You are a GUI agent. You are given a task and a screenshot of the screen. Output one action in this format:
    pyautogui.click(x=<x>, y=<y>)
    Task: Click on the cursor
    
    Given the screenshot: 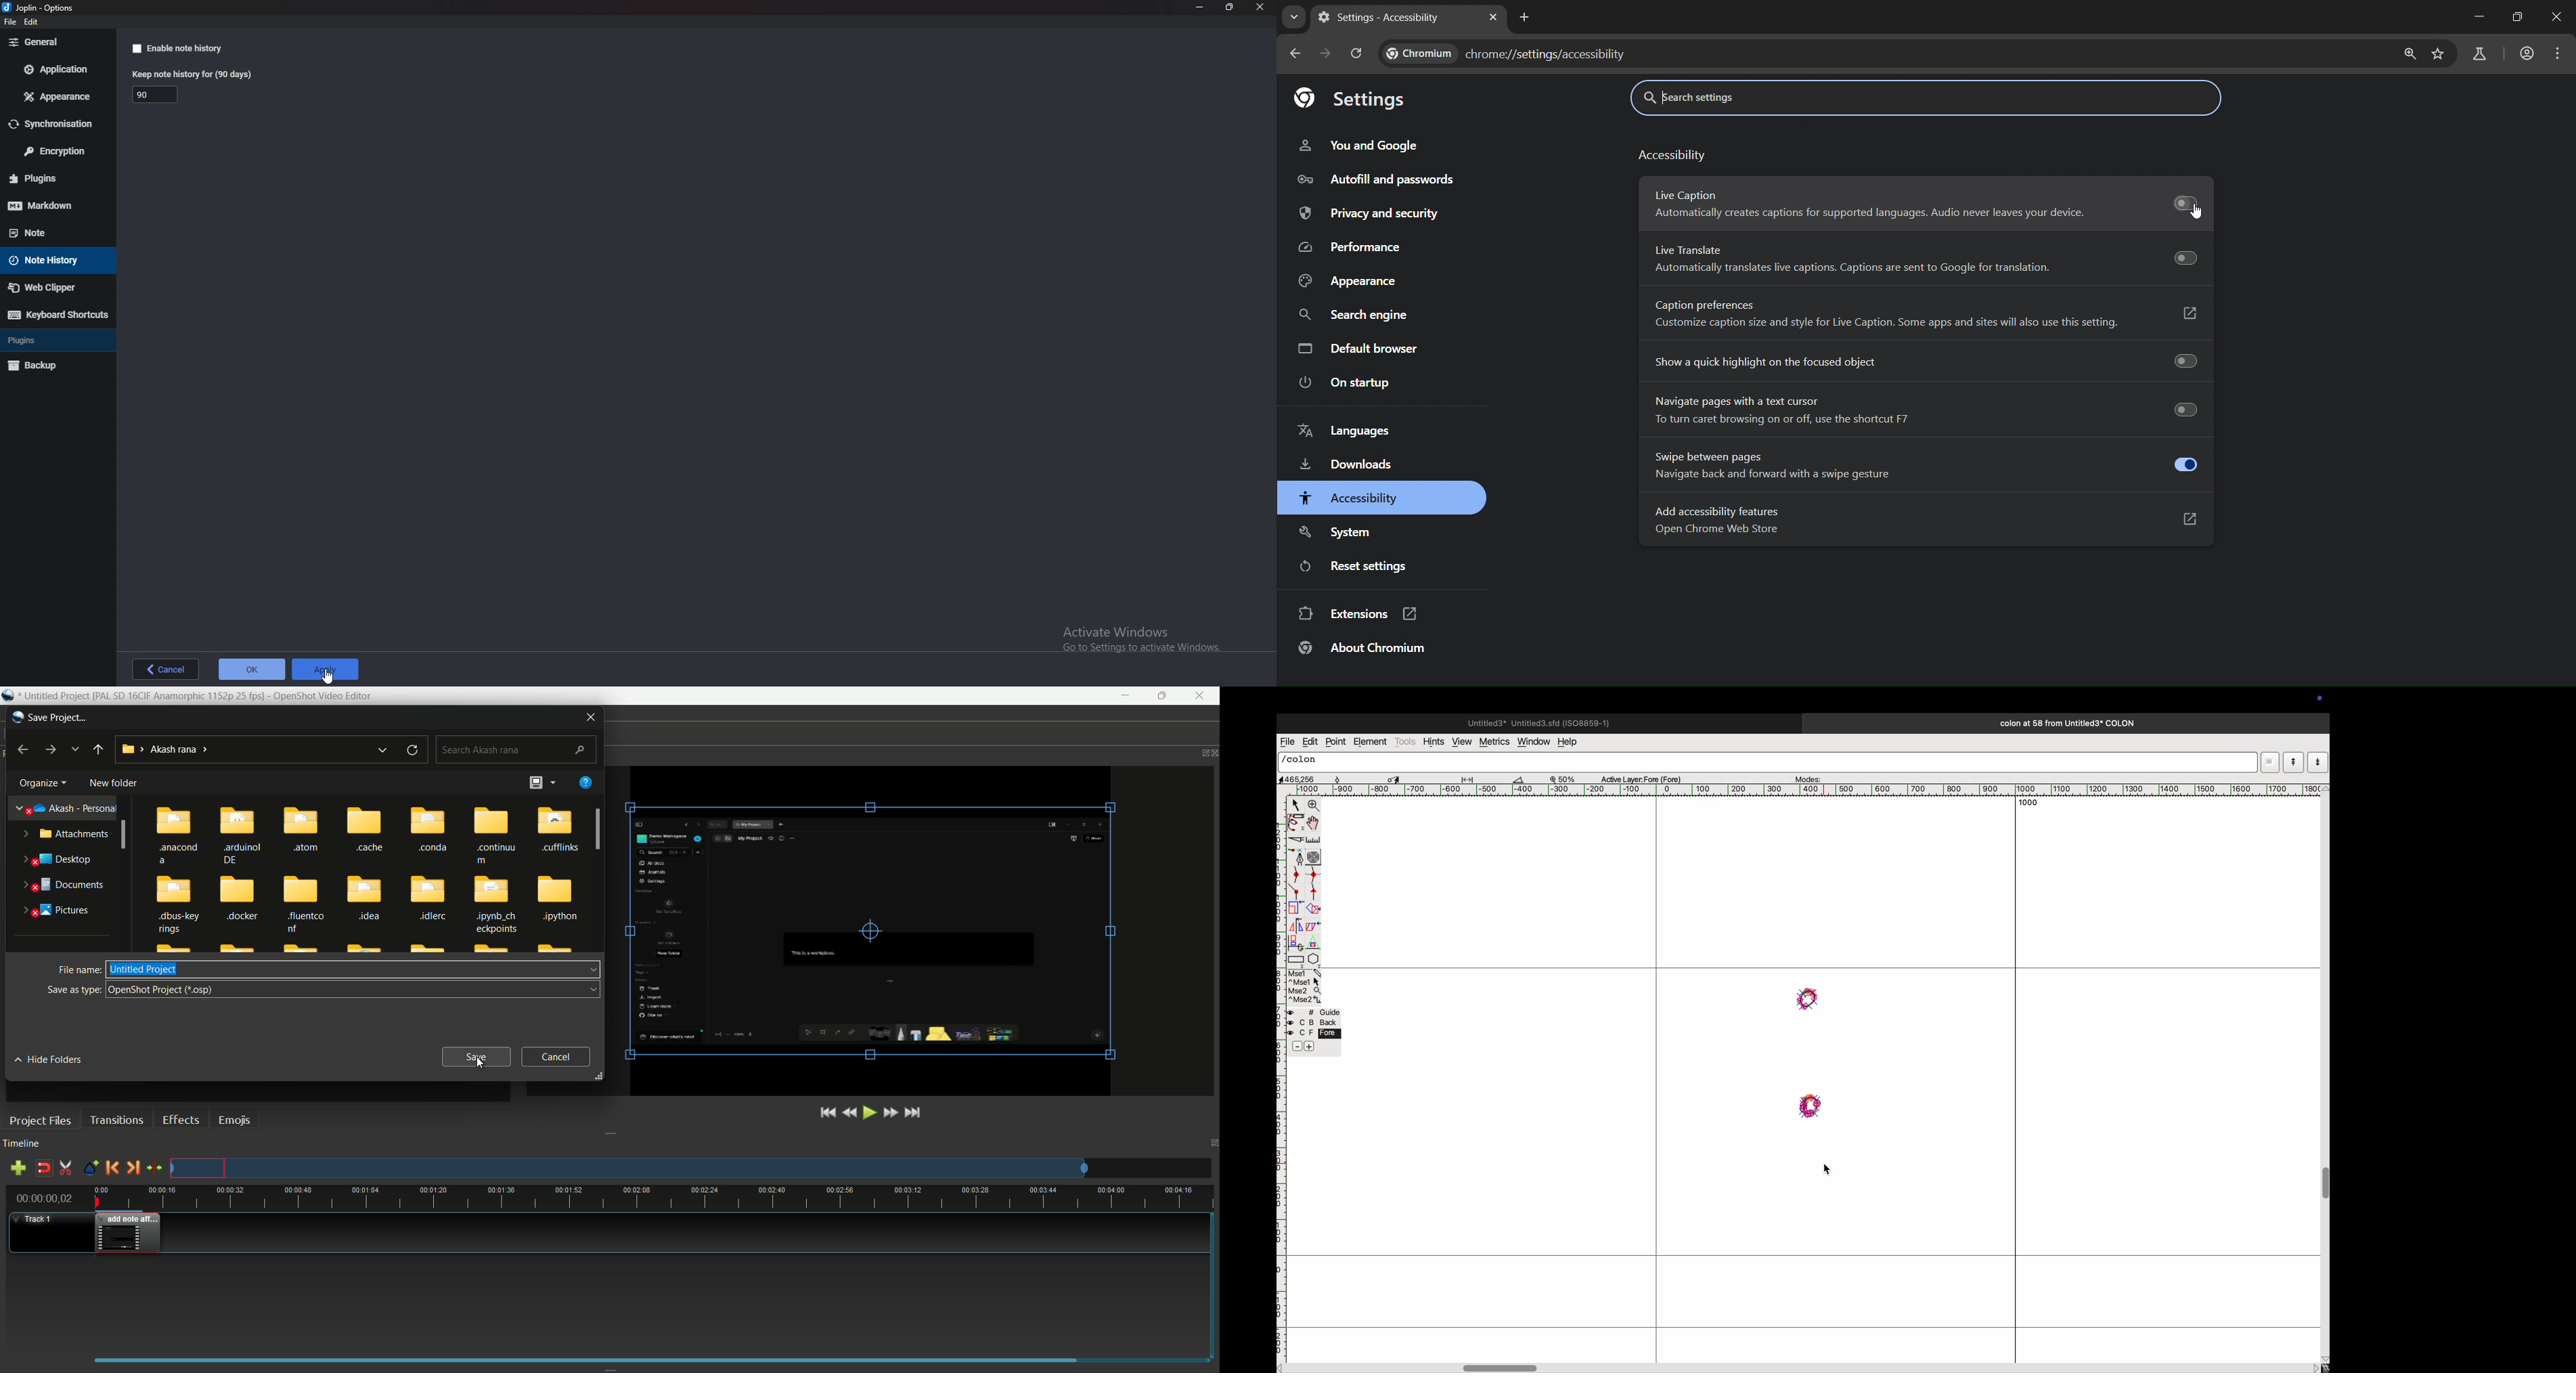 What is the action you would take?
    pyautogui.click(x=329, y=675)
    